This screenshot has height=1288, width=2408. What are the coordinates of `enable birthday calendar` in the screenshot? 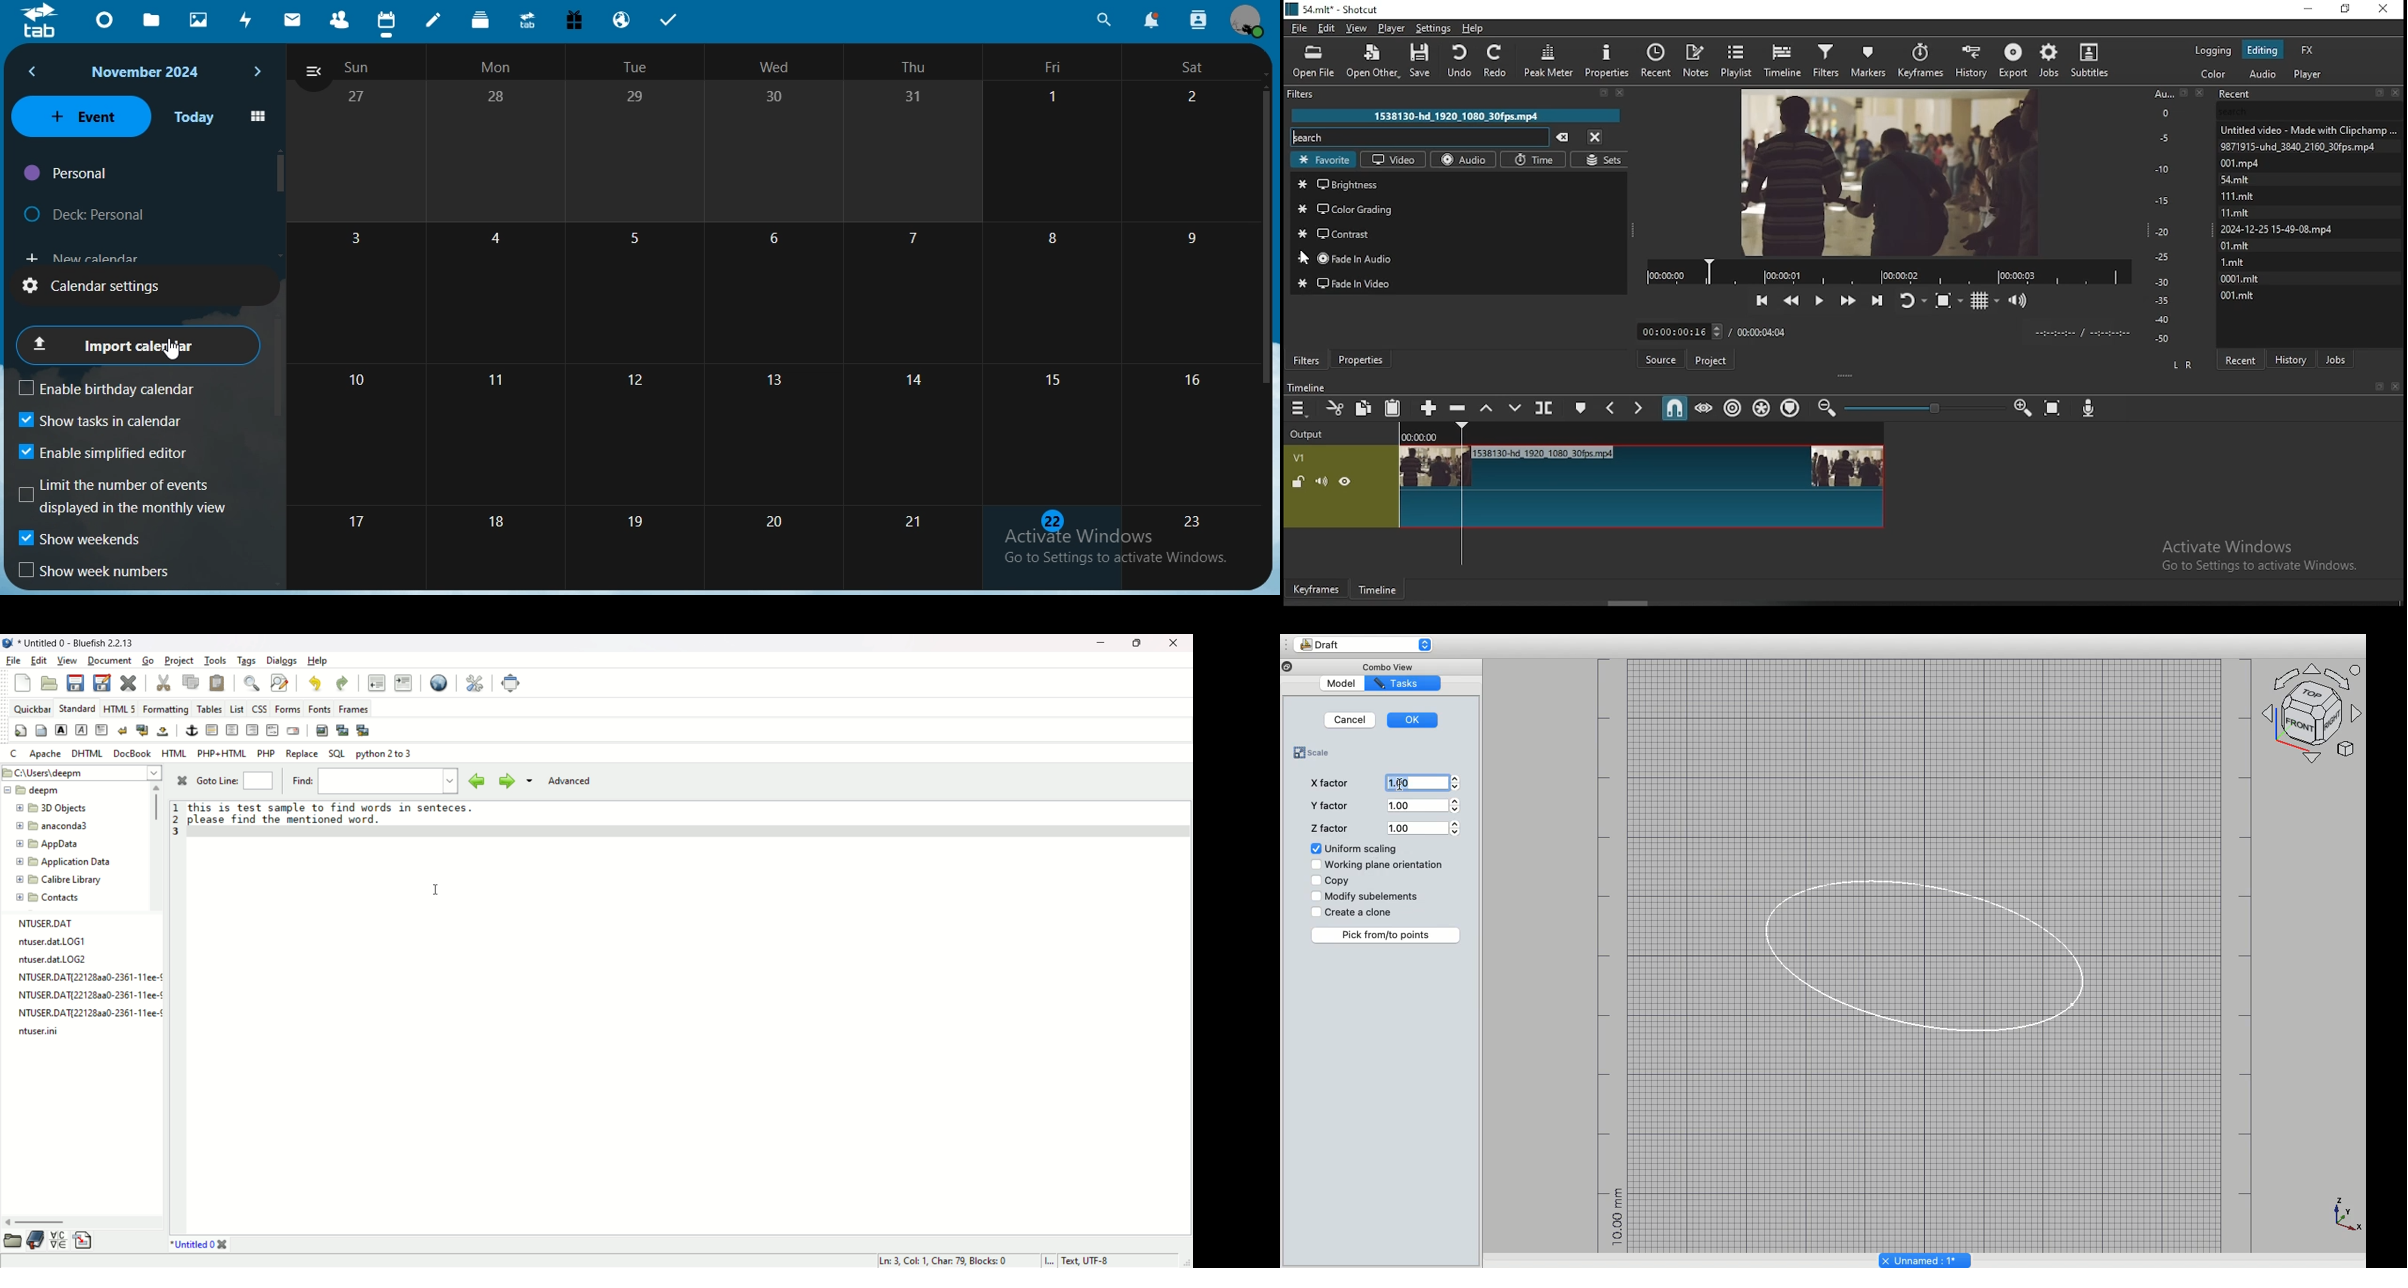 It's located at (122, 389).